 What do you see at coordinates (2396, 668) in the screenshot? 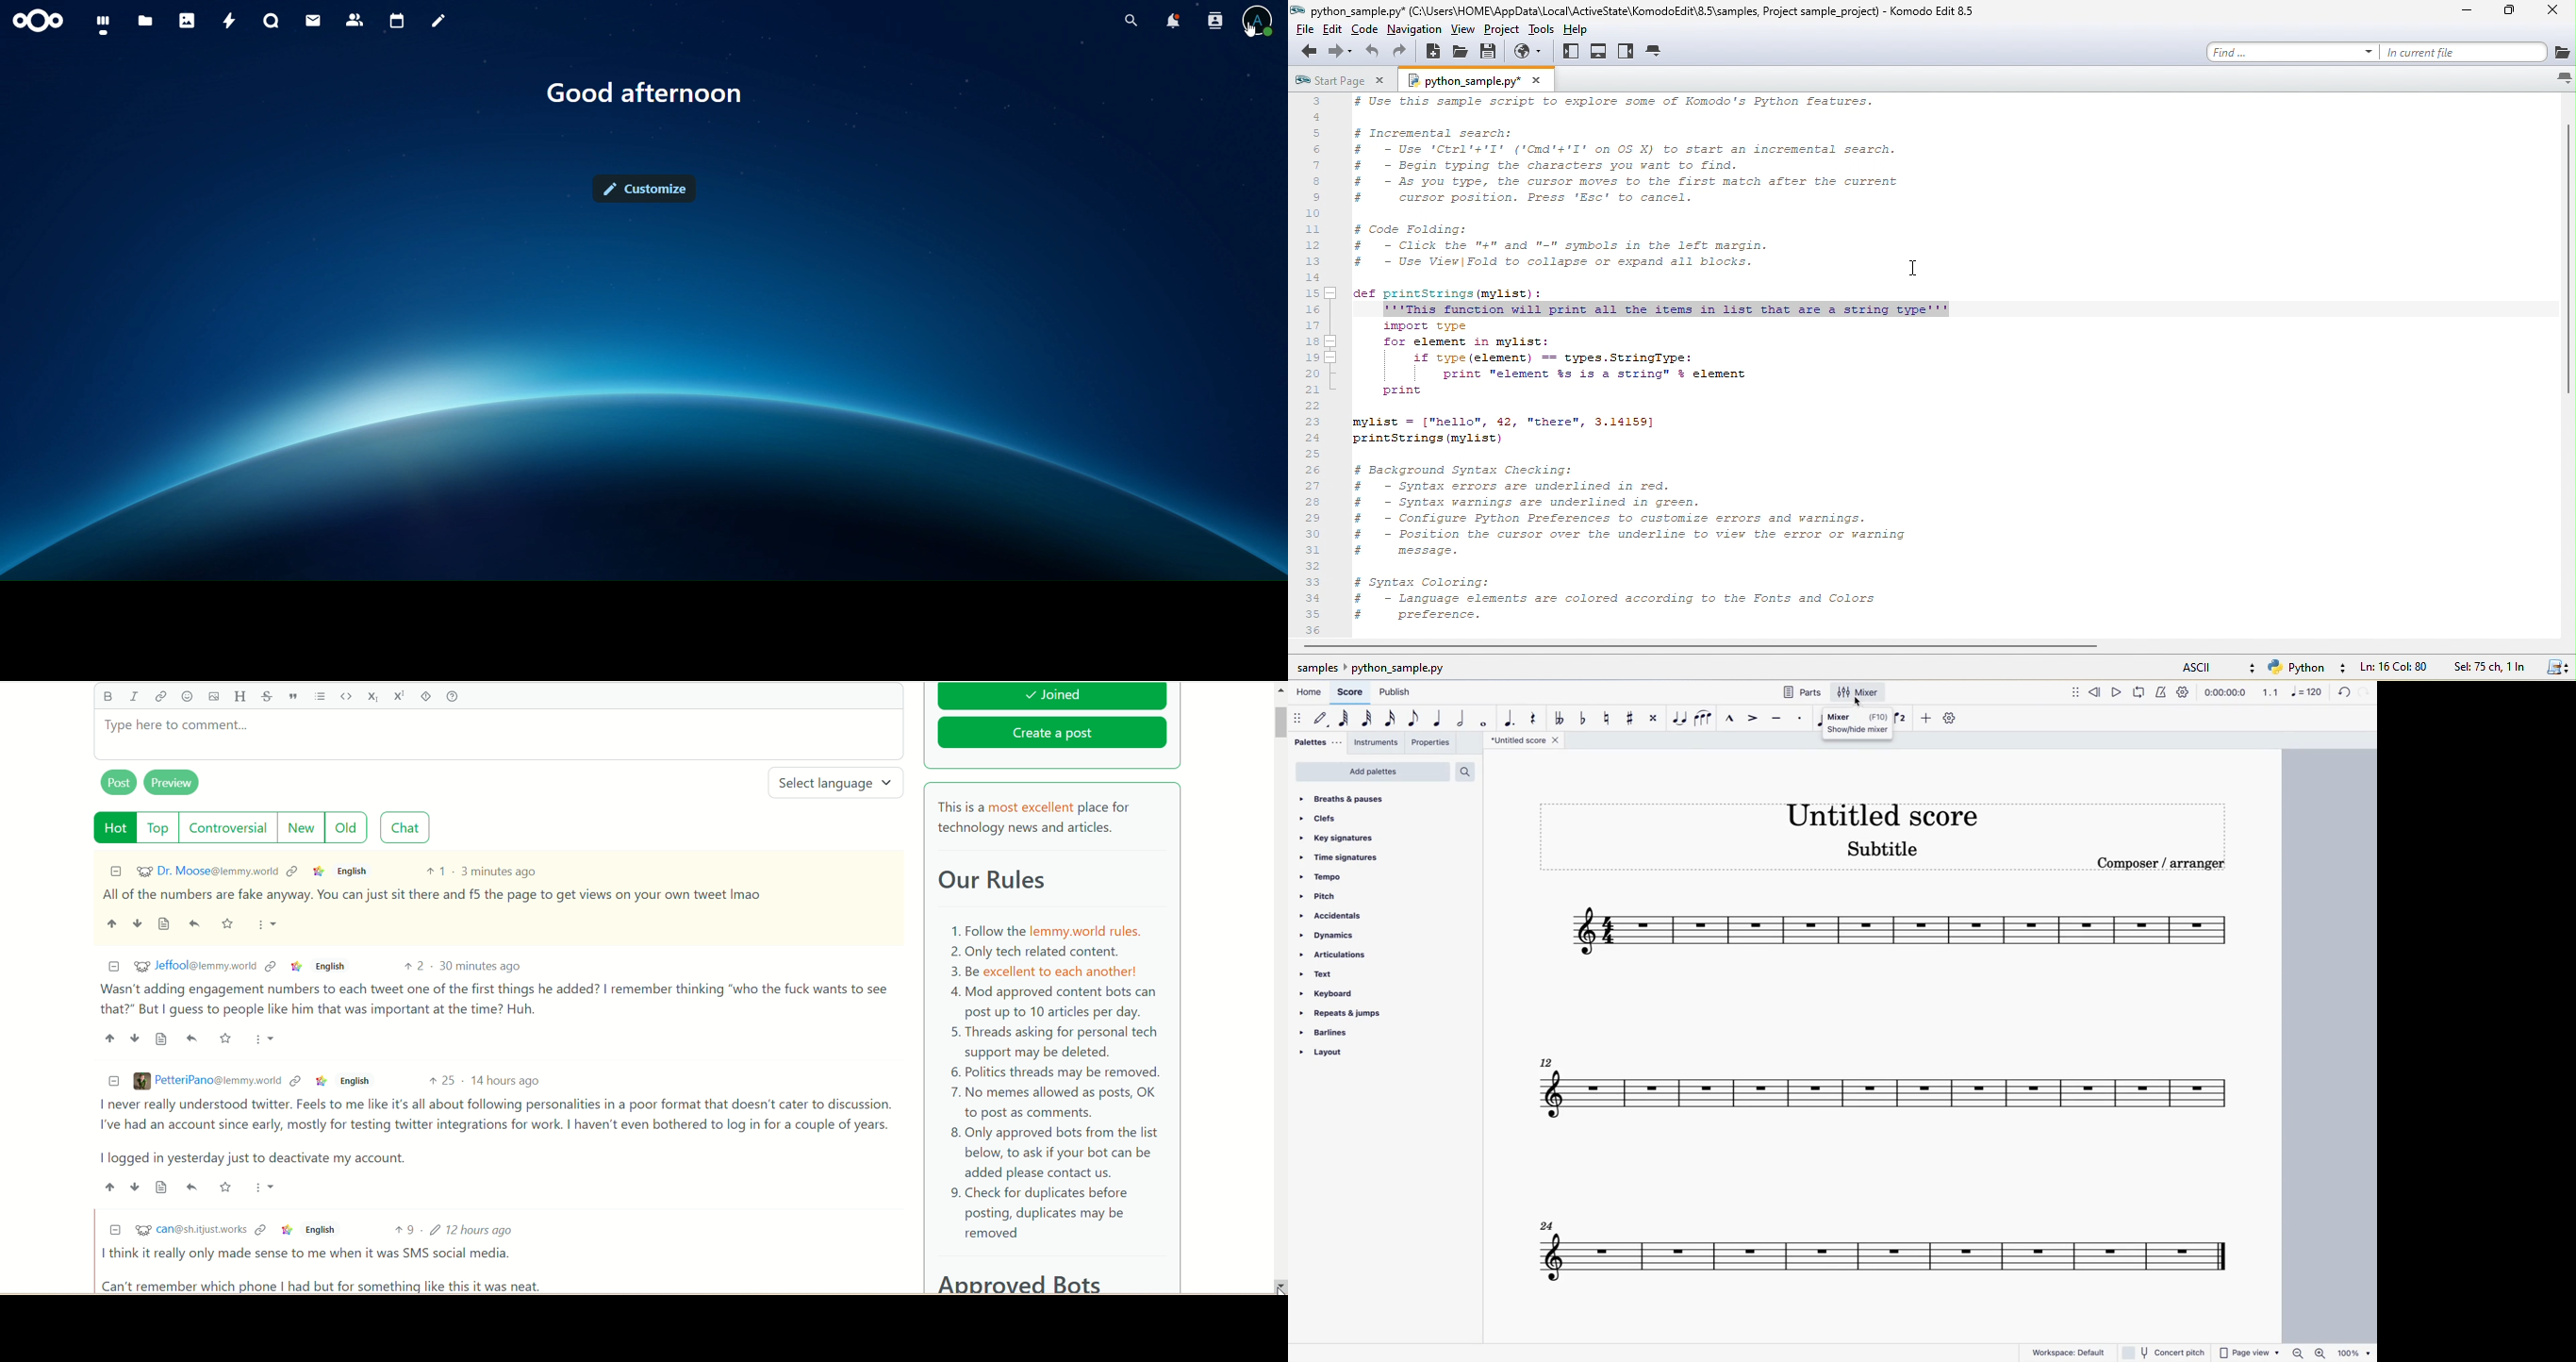
I see `ln 16, col 80` at bounding box center [2396, 668].